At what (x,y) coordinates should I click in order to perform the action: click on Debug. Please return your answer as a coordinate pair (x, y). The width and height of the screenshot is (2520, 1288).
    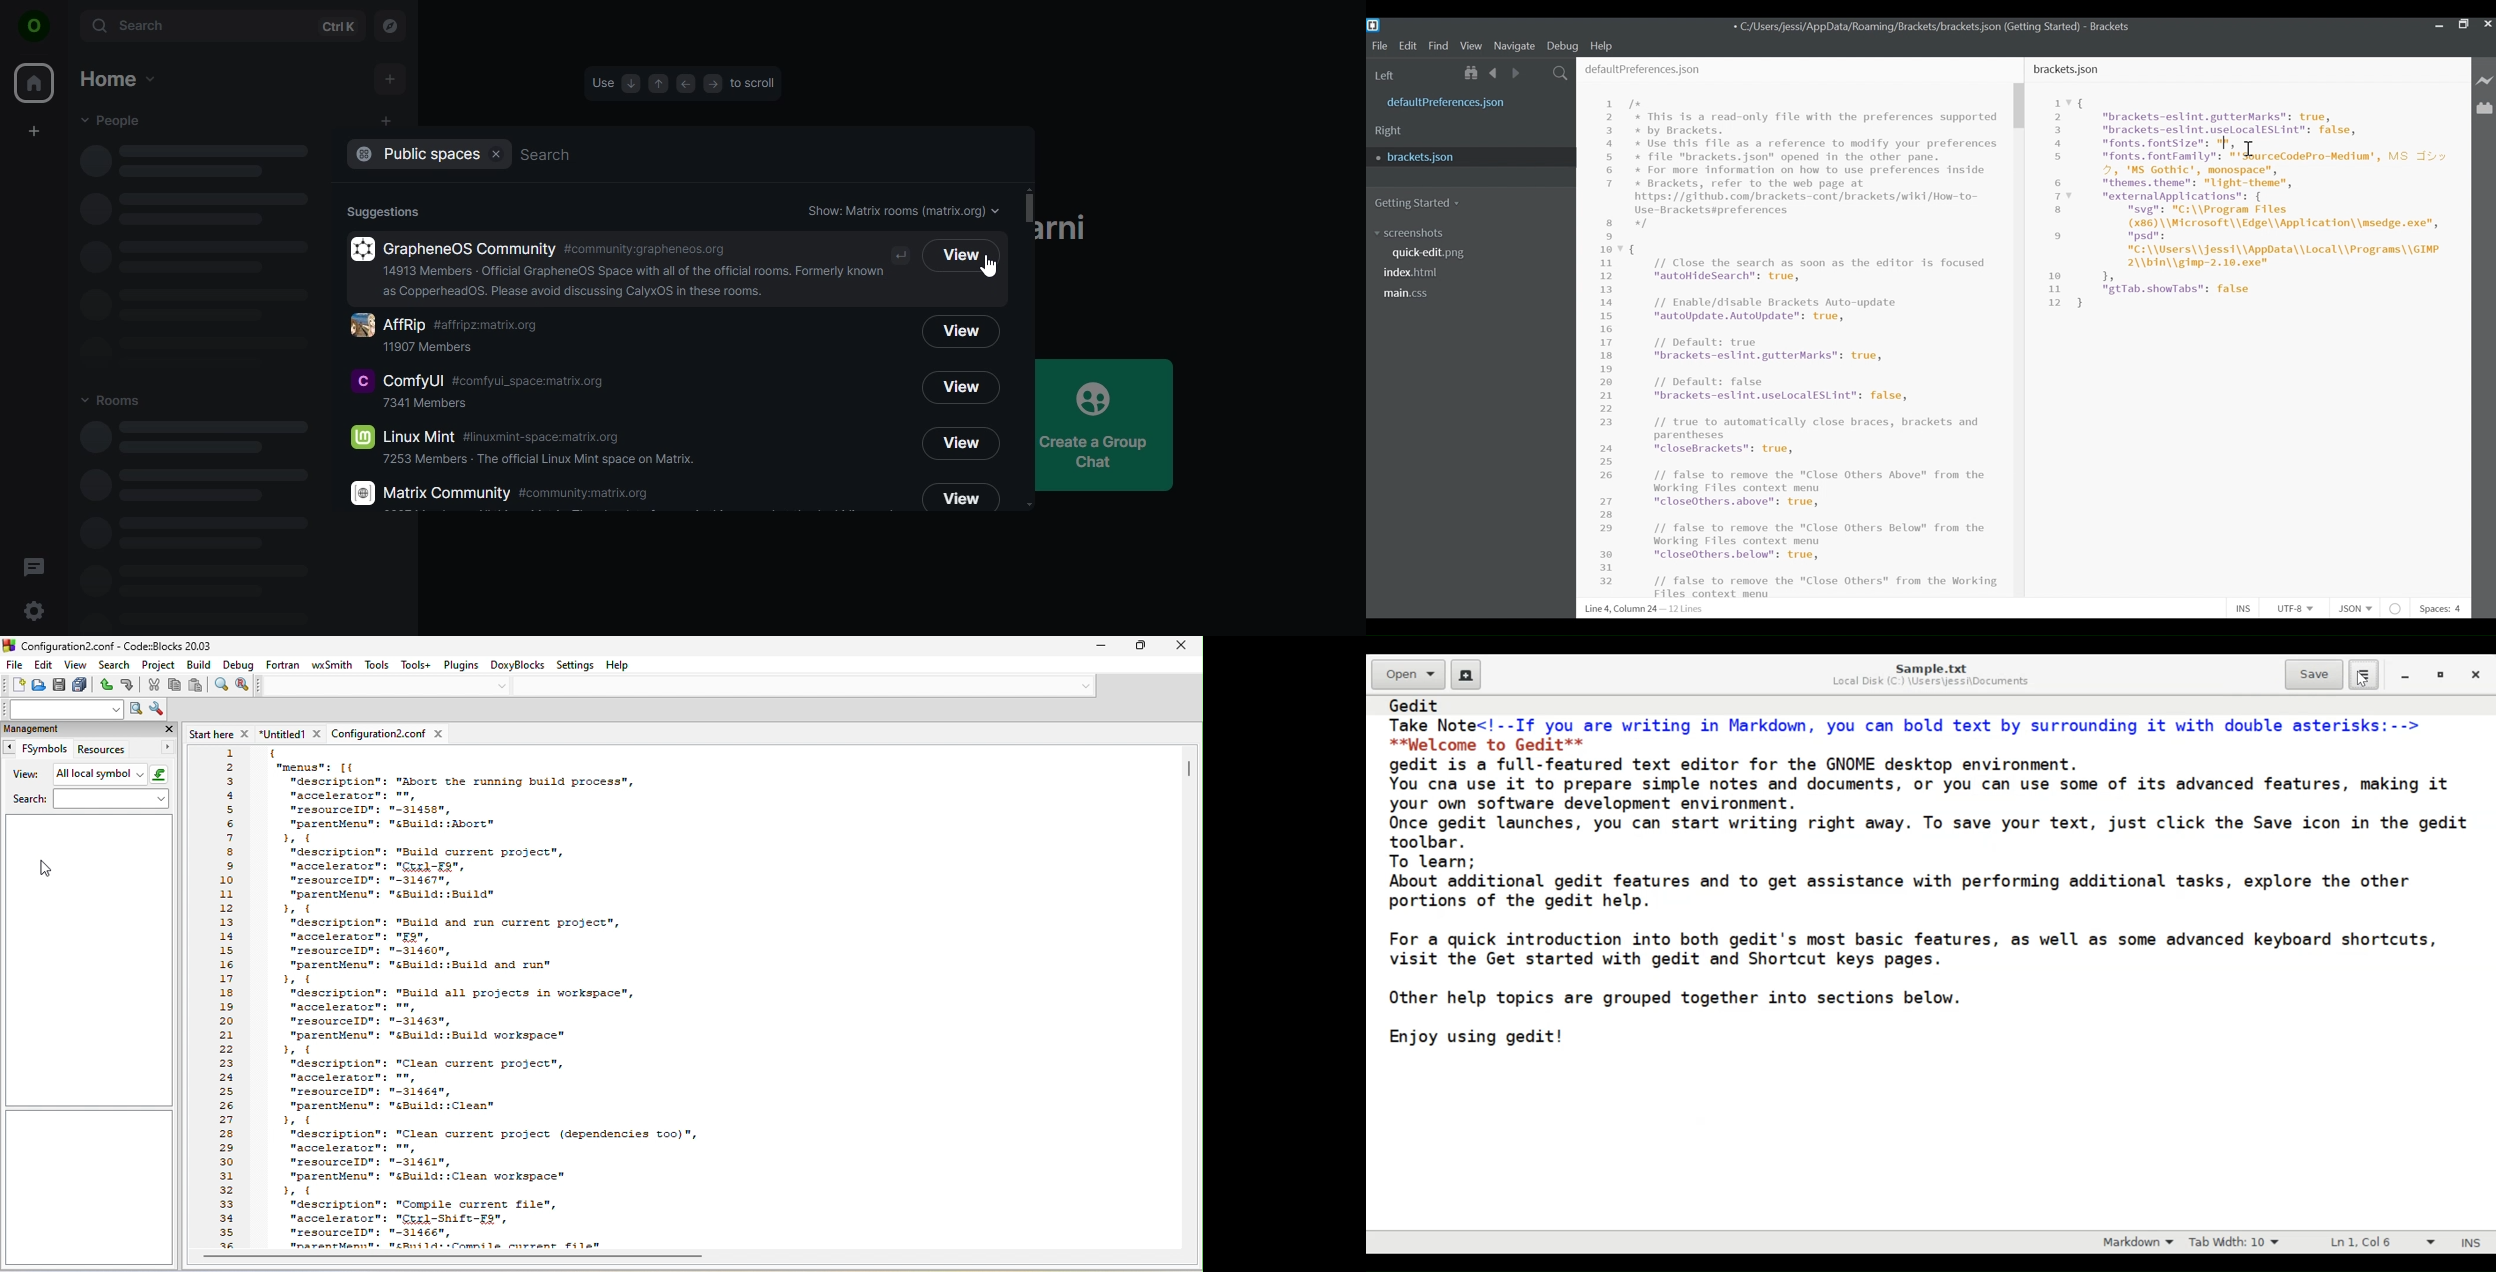
    Looking at the image, I should click on (1563, 45).